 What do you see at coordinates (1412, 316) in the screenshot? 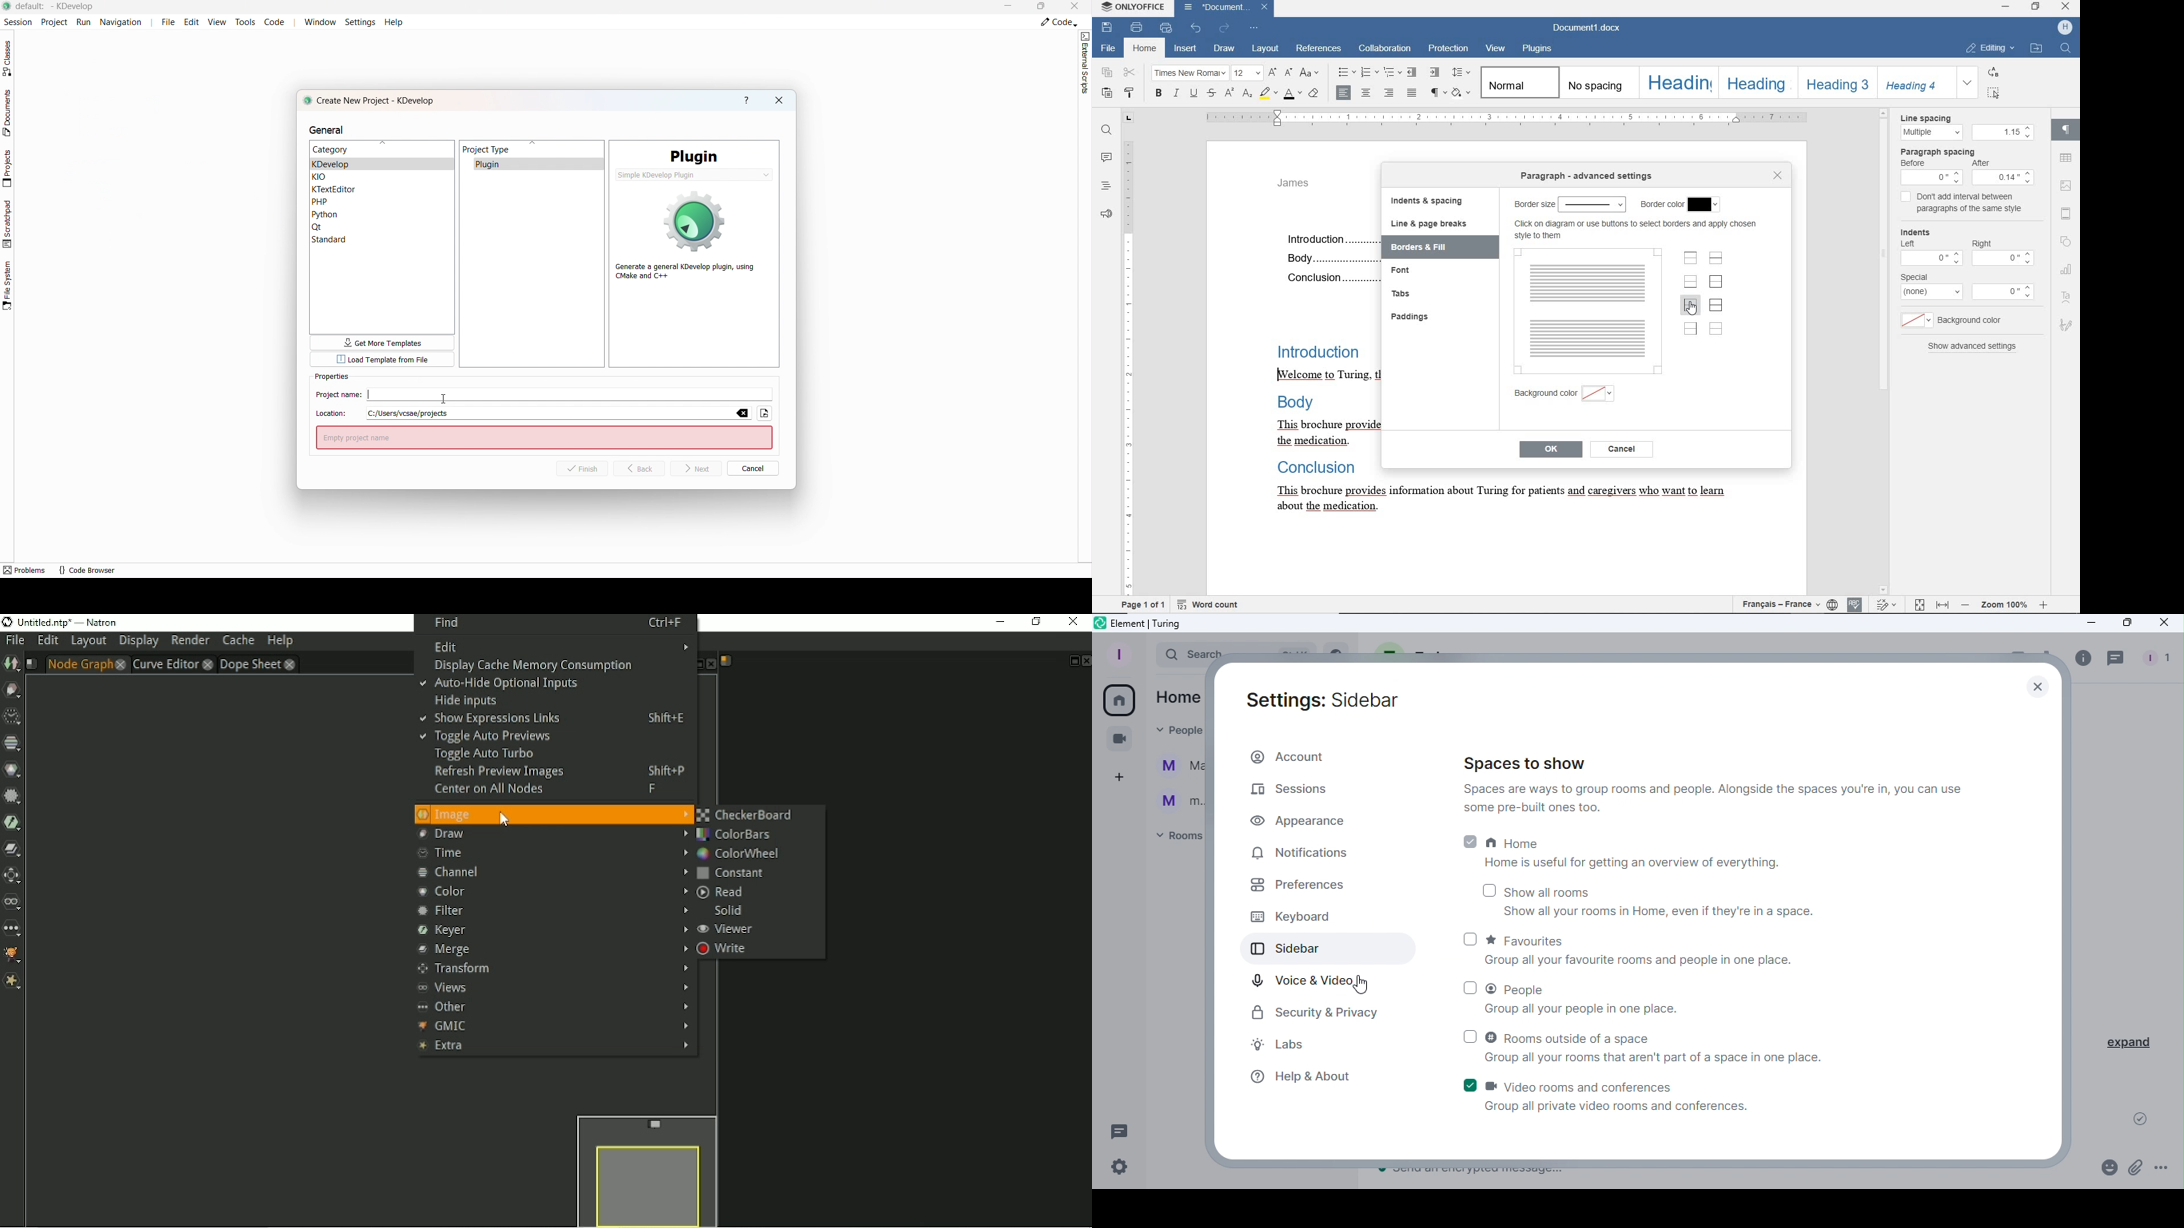
I see `paddings` at bounding box center [1412, 316].